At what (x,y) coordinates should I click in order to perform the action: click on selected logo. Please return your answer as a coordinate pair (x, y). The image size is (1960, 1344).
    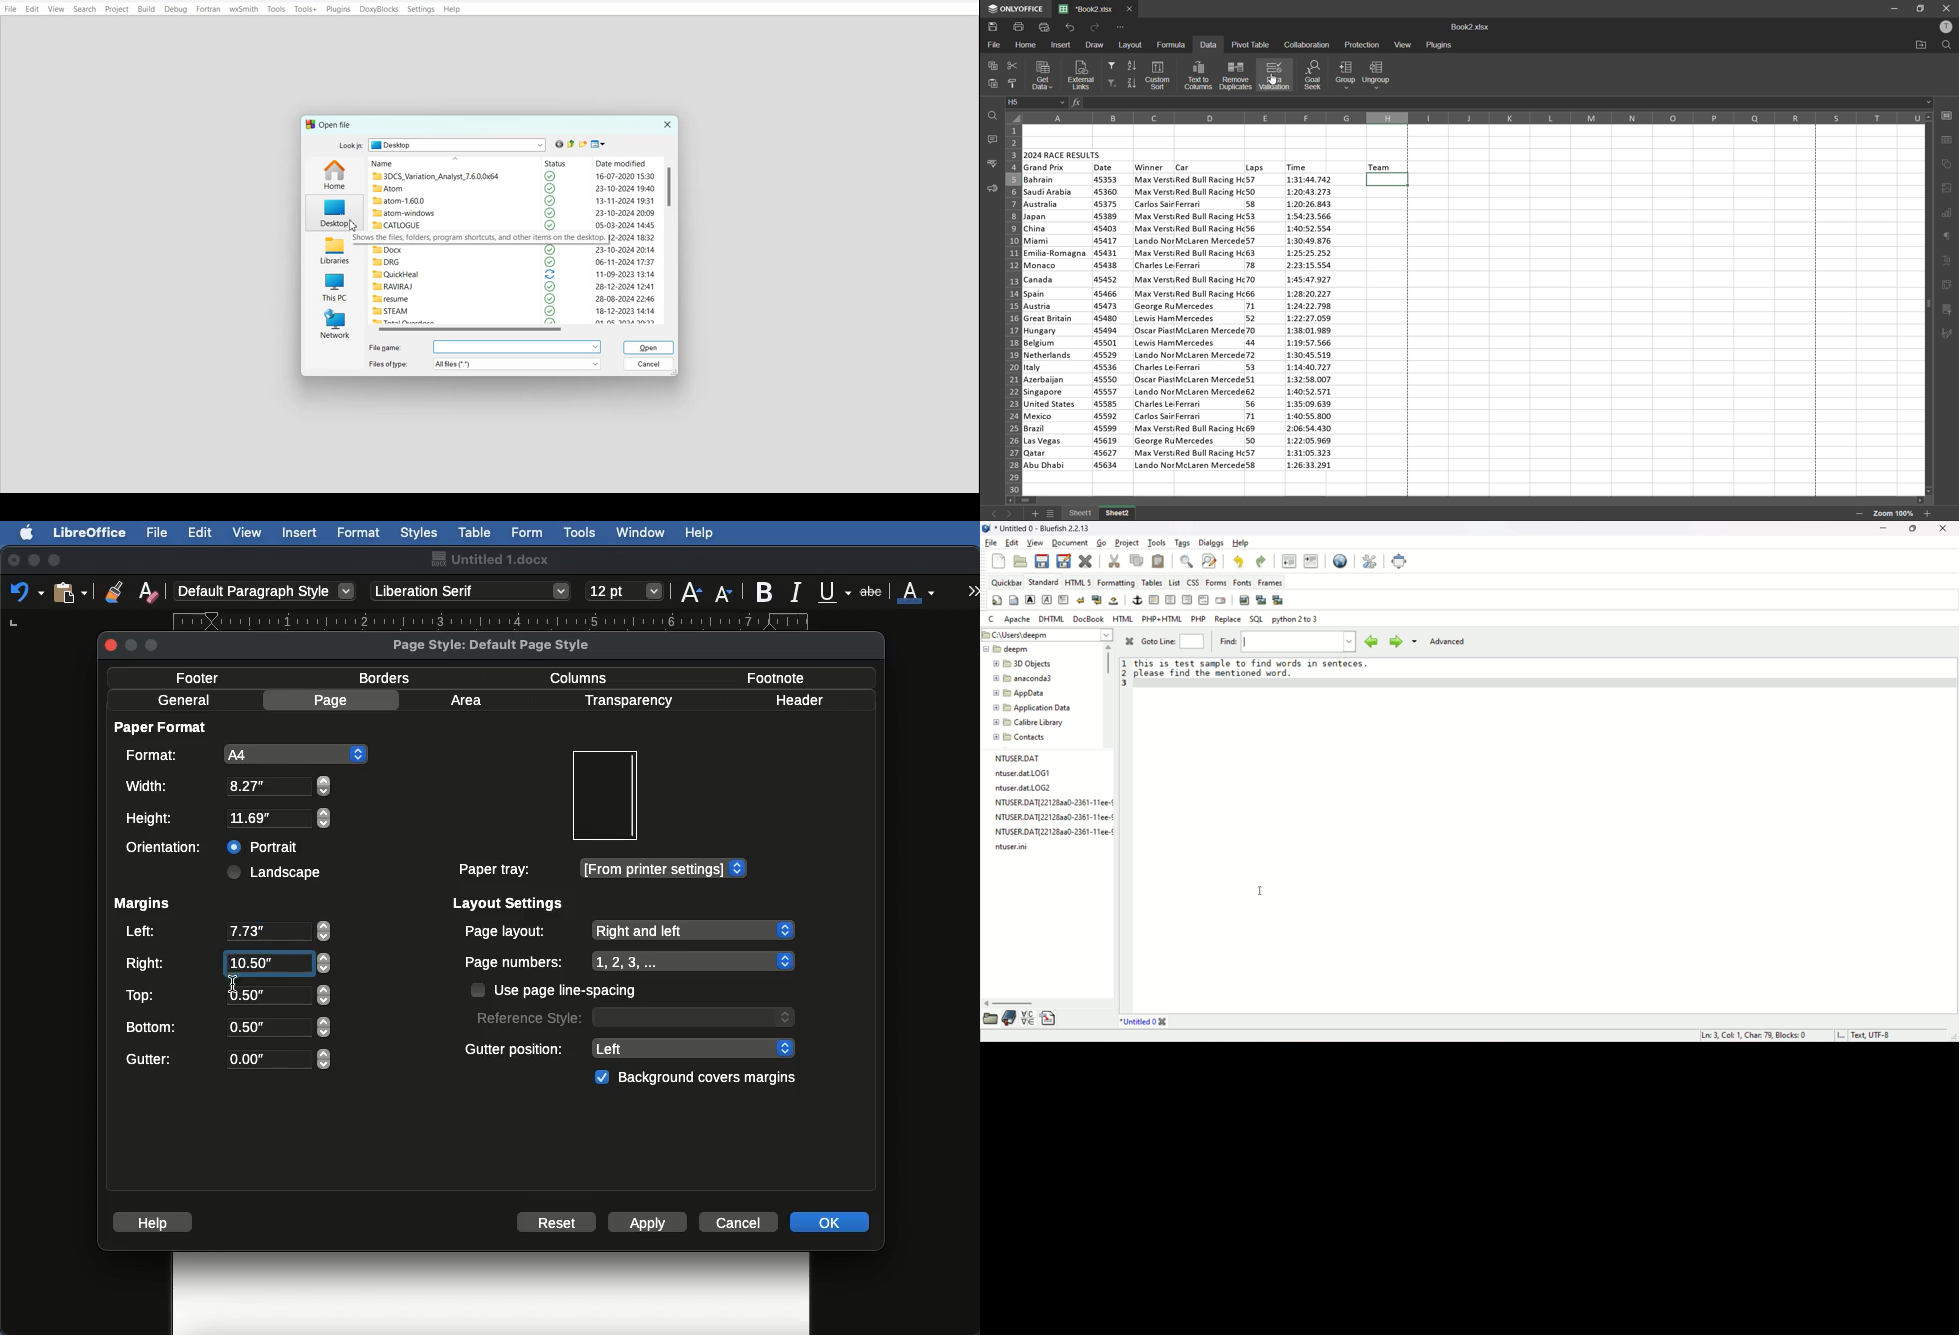
    Looking at the image, I should click on (551, 176).